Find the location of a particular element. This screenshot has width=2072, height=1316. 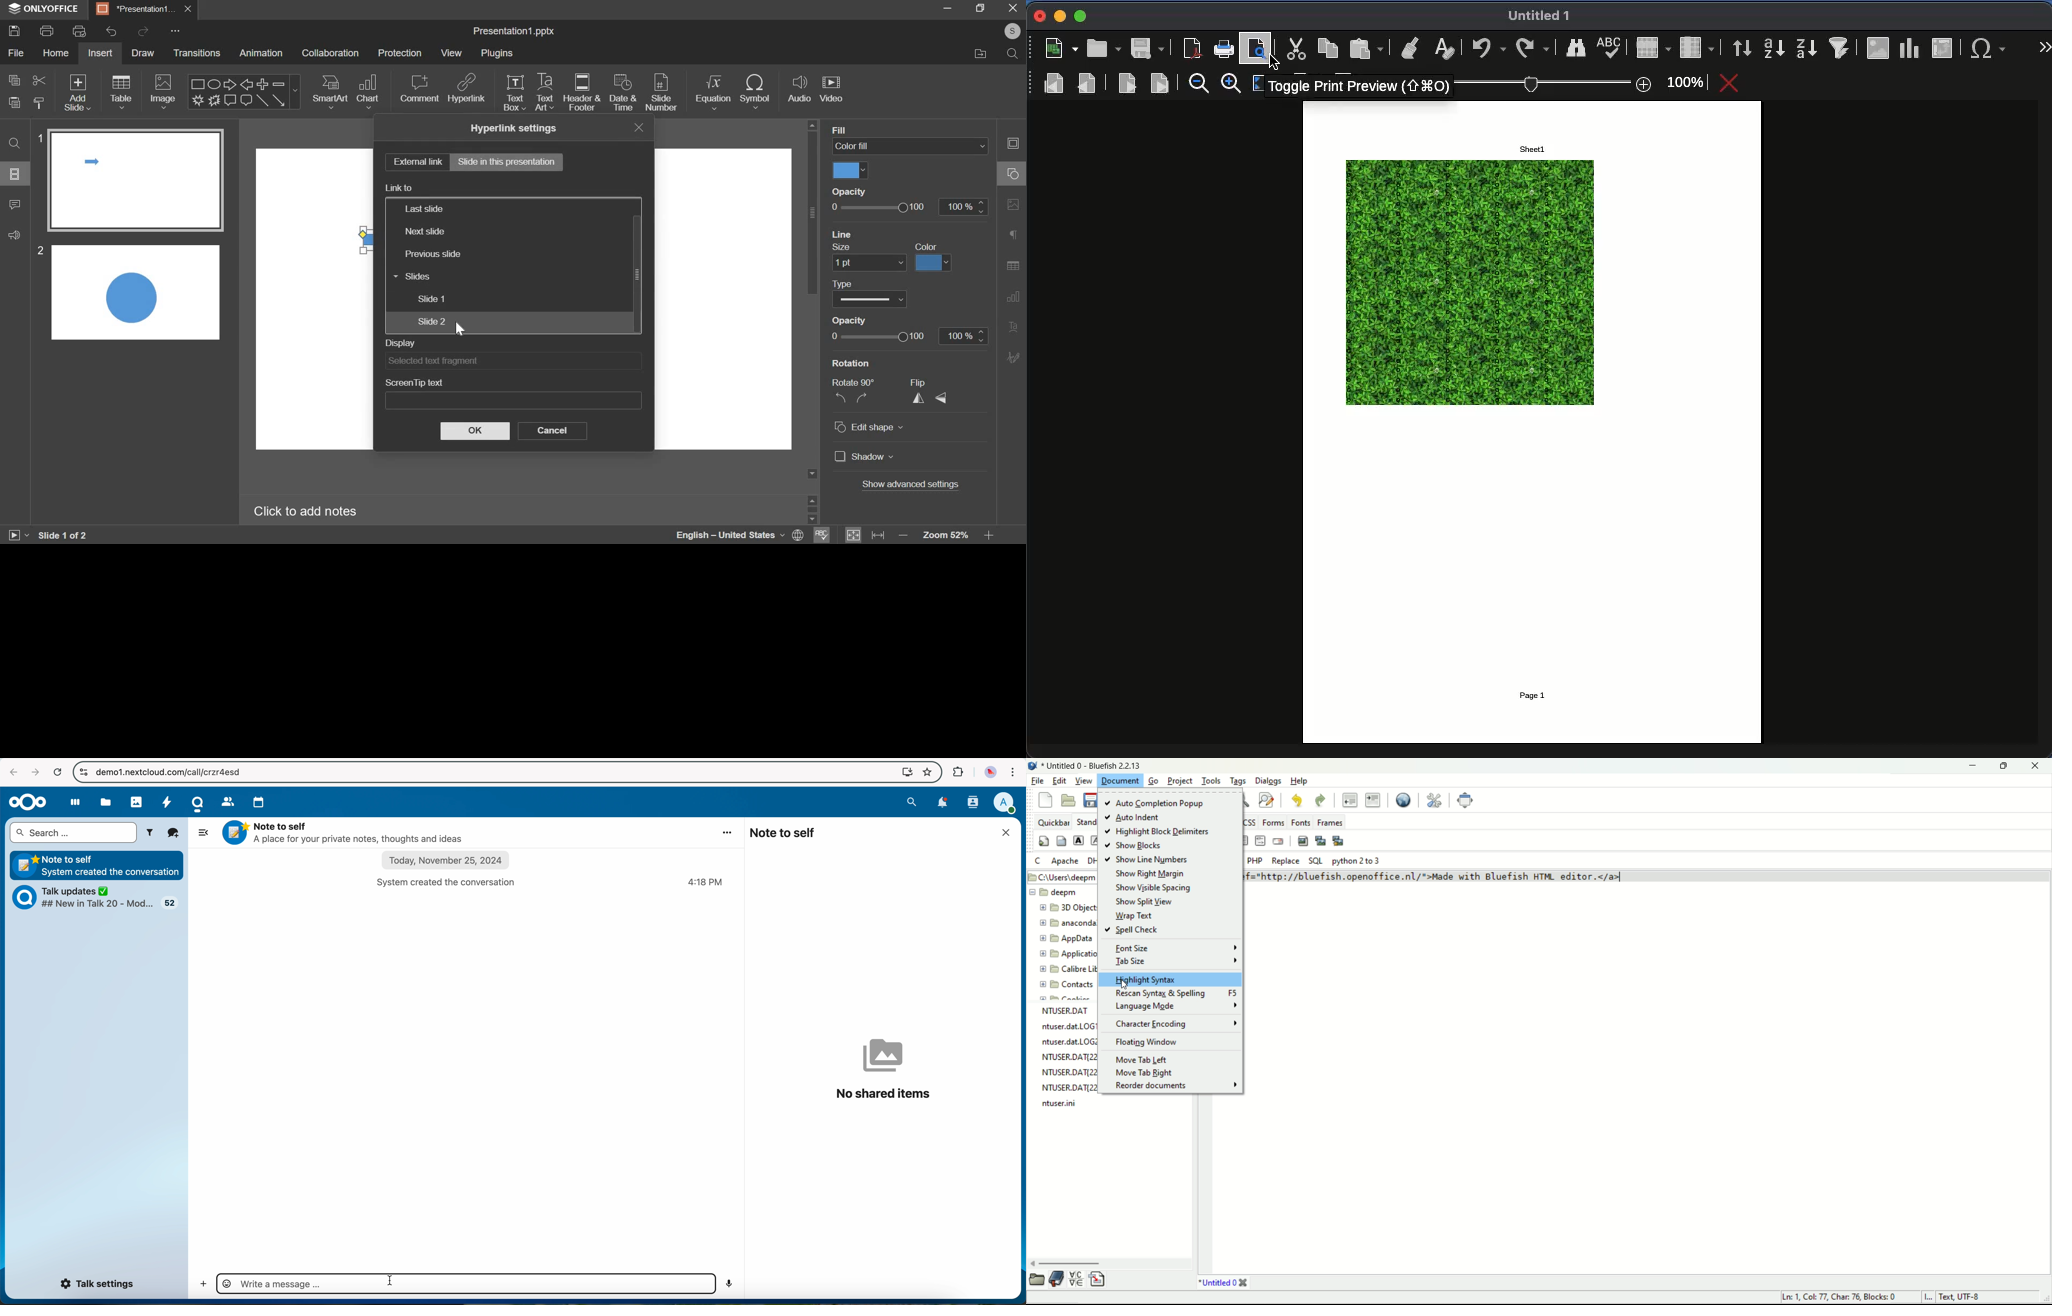

Line is located at coordinates (262, 100).